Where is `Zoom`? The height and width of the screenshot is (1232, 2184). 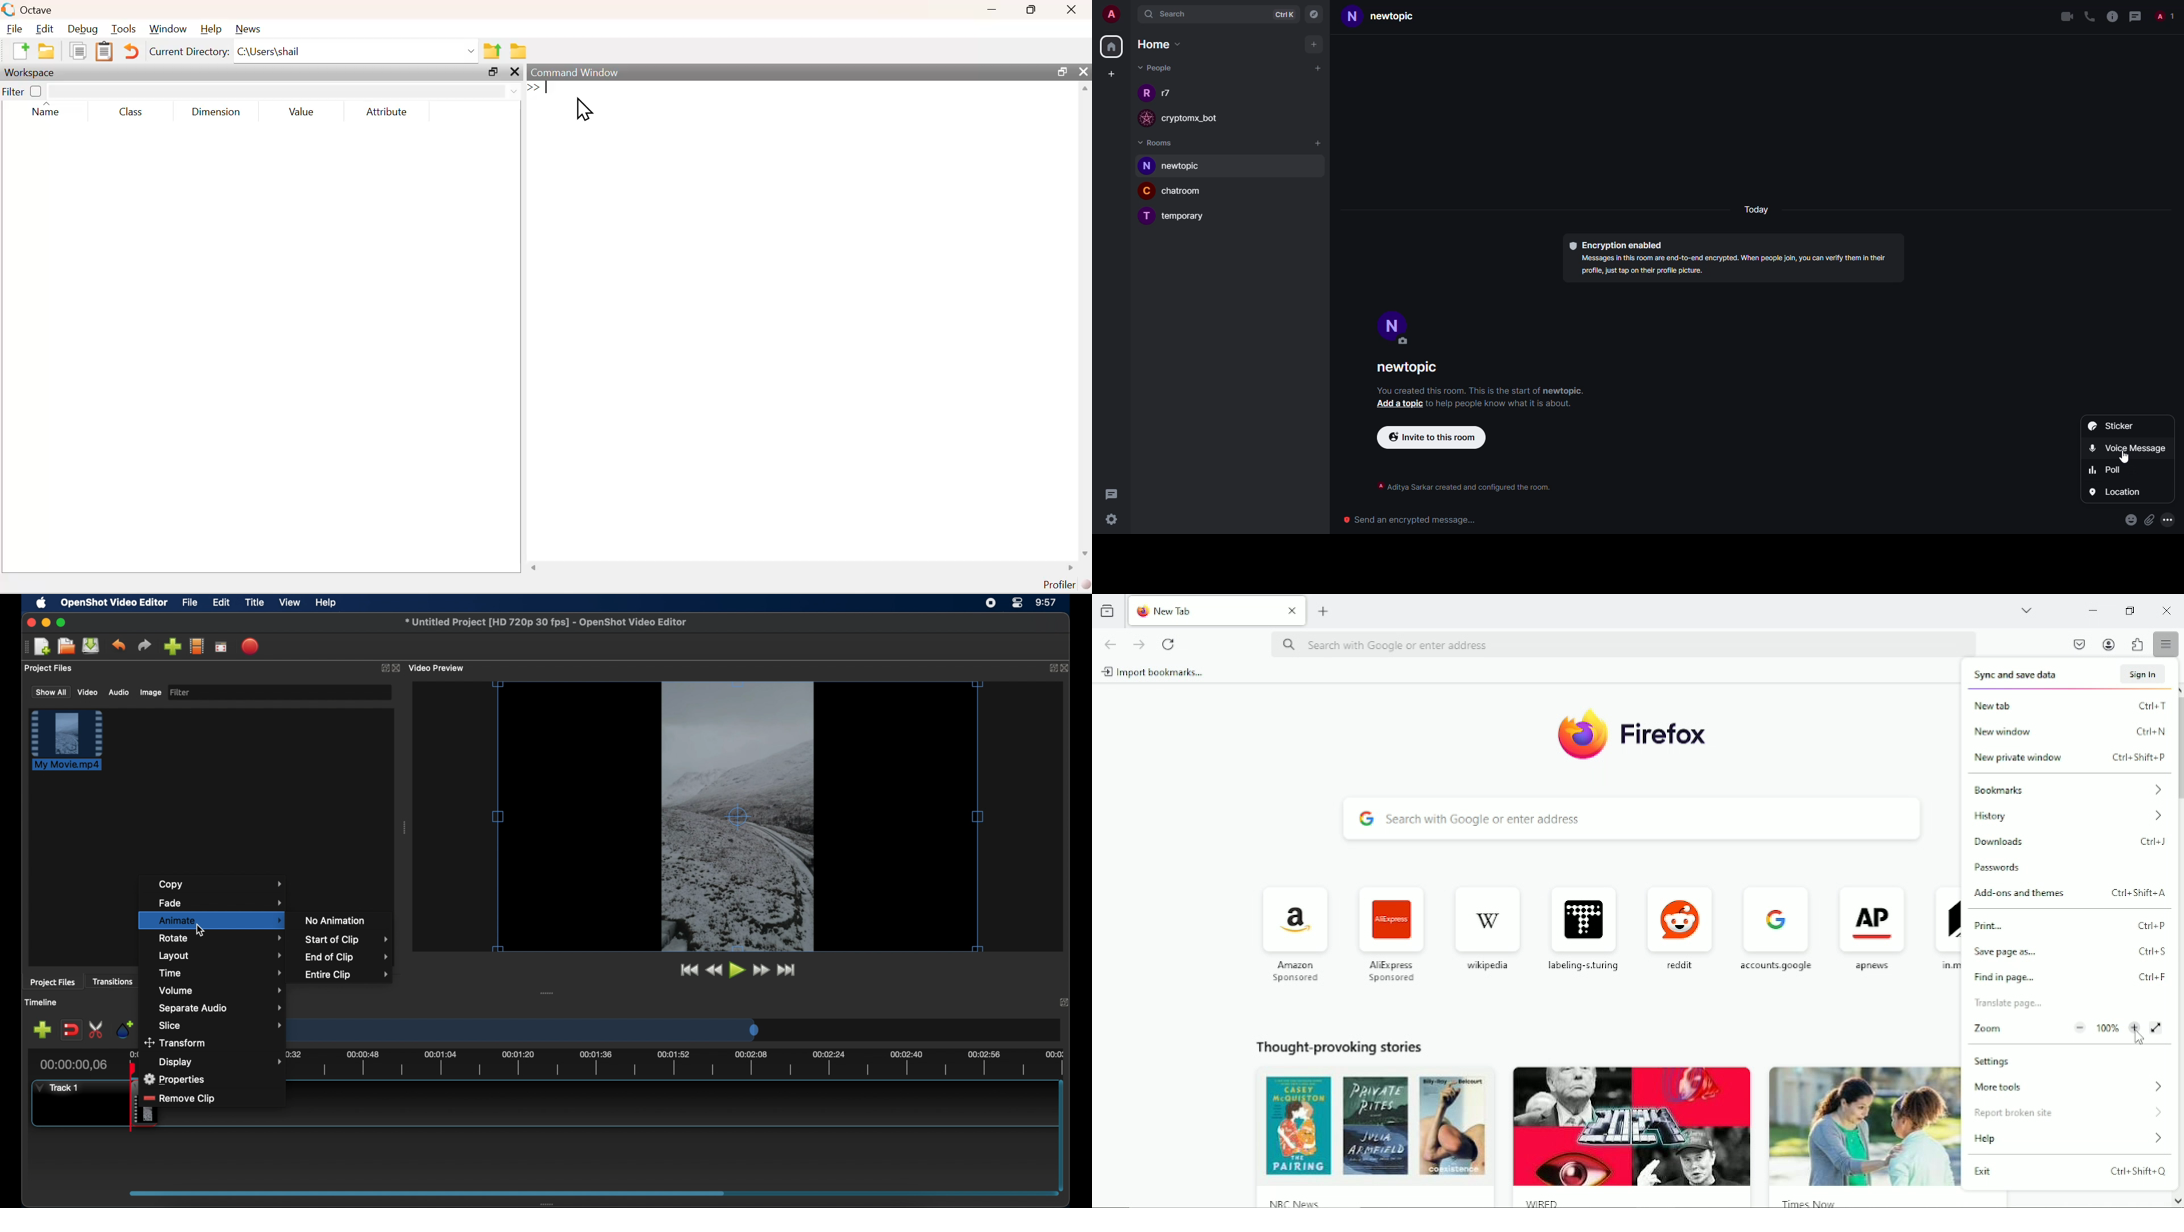
Zoom is located at coordinates (2054, 1031).